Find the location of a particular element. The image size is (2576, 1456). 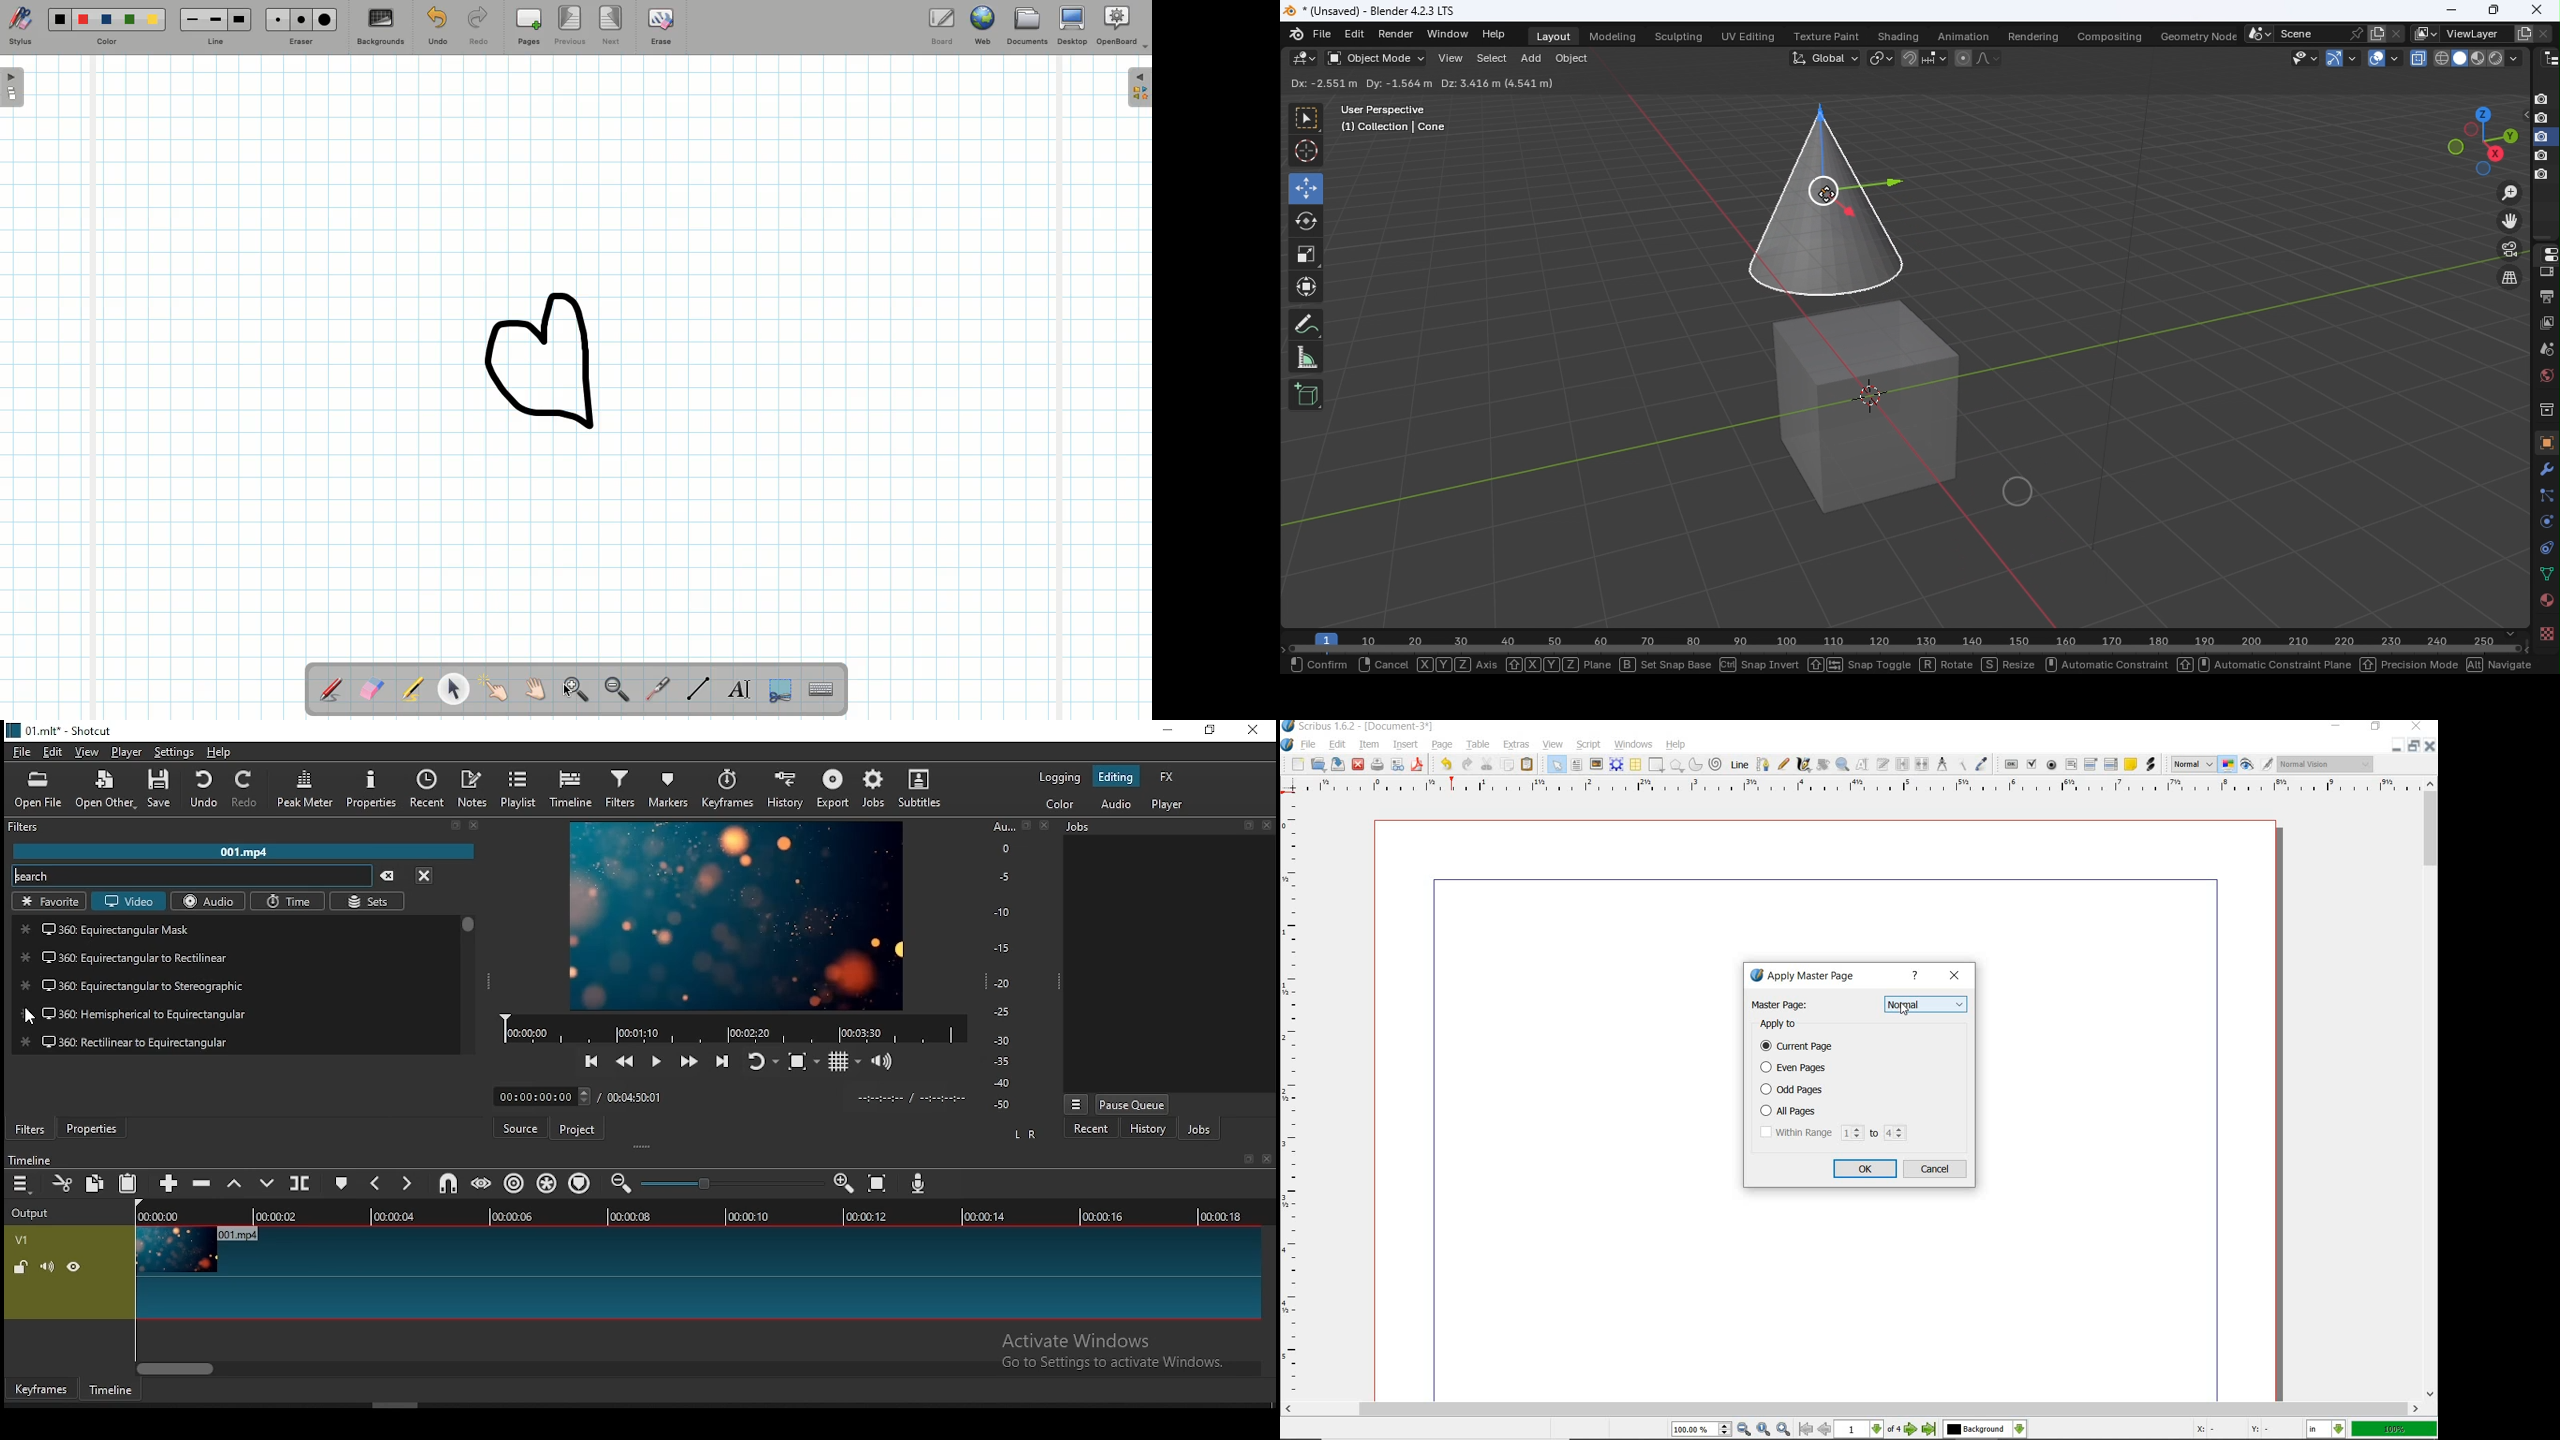

select image preview mode: Normal is located at coordinates (2192, 763).